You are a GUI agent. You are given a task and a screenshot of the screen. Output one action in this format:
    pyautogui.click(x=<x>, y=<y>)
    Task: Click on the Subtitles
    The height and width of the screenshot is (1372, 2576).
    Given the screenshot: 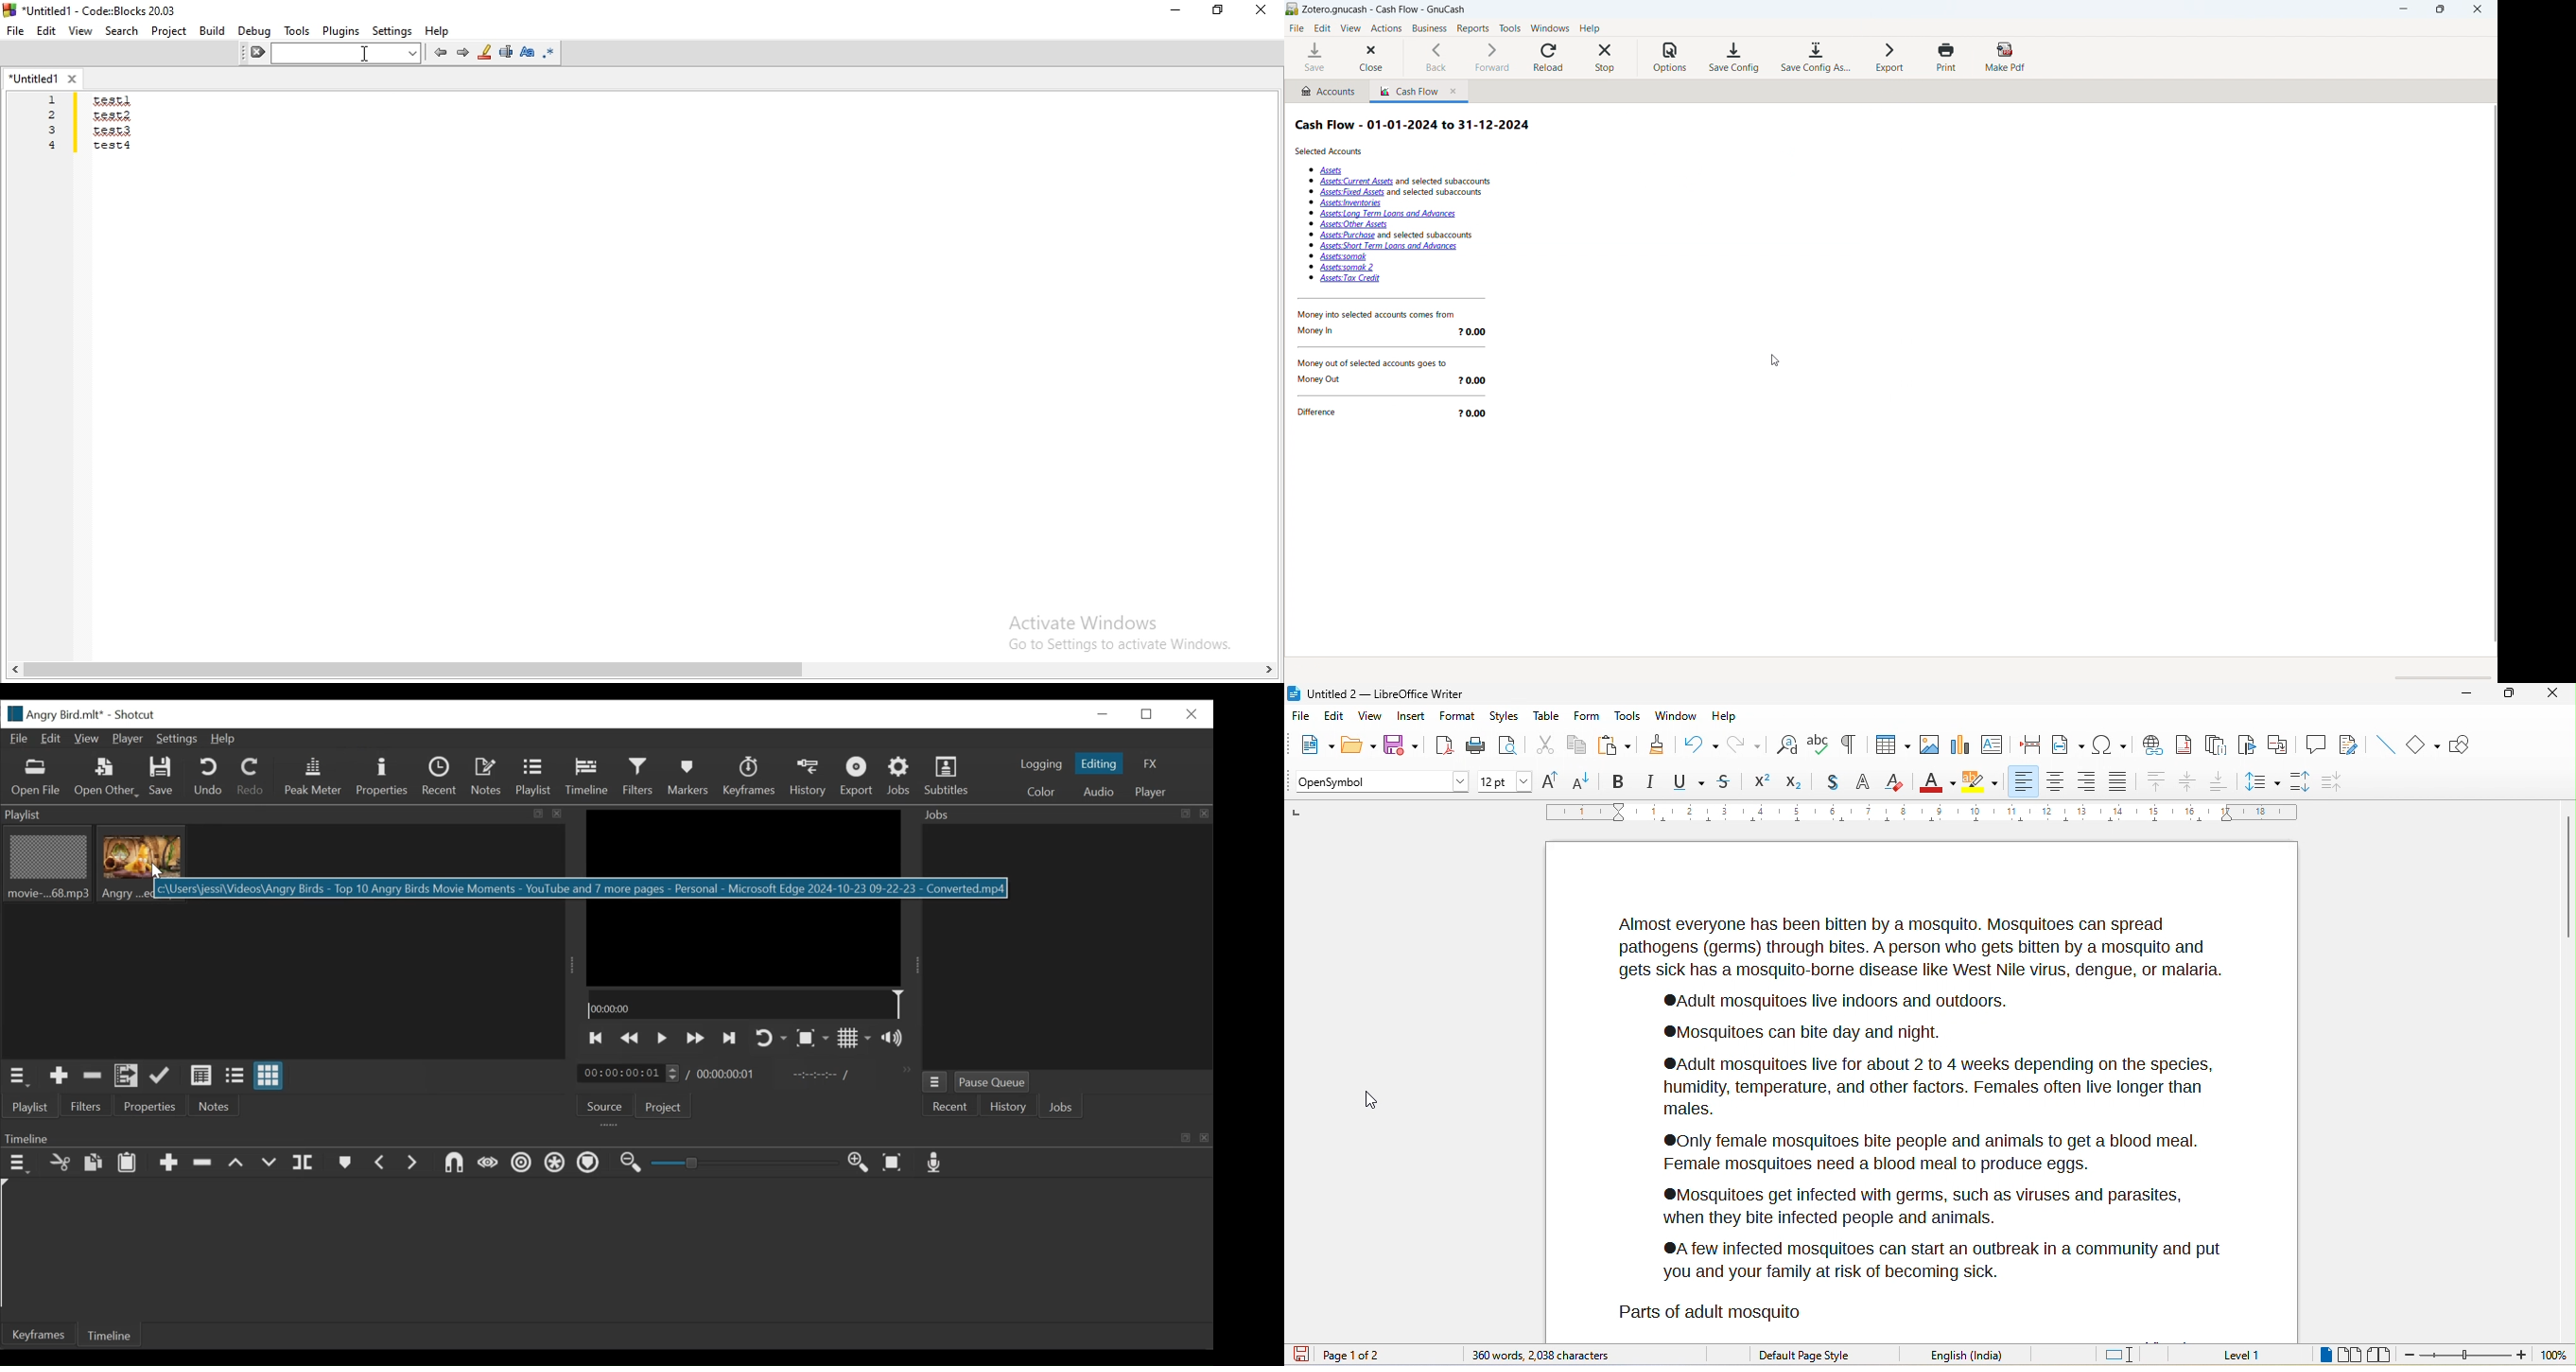 What is the action you would take?
    pyautogui.click(x=950, y=778)
    